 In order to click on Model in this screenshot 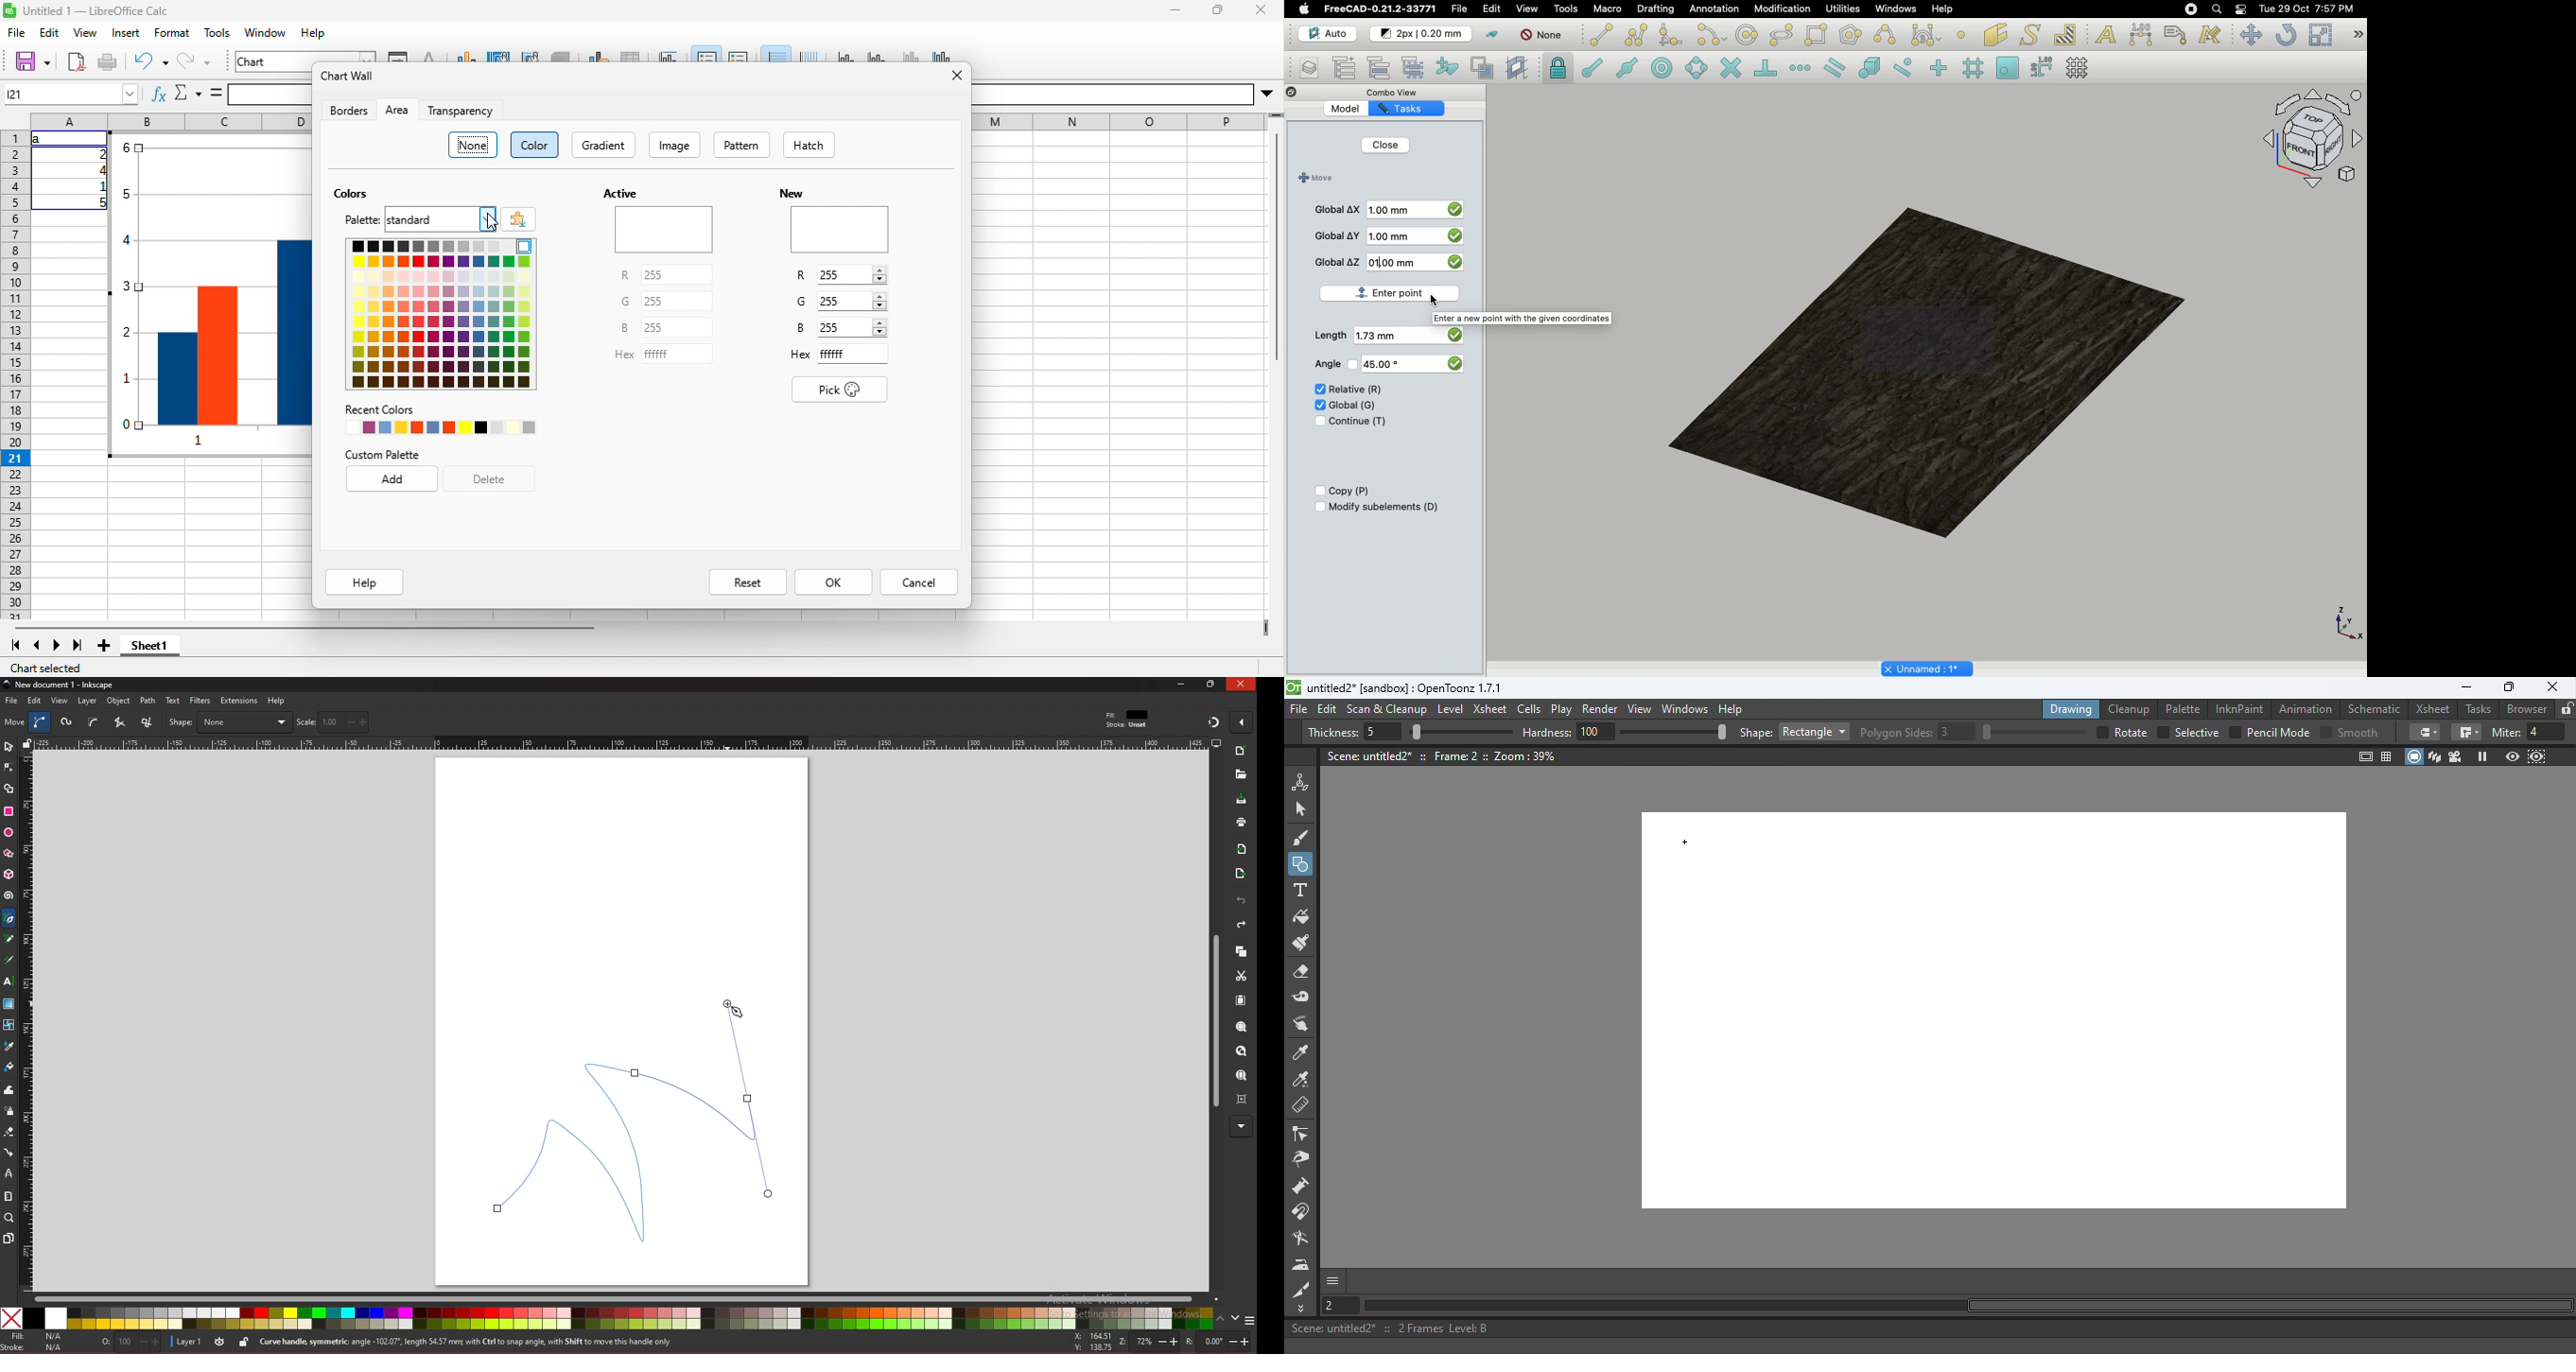, I will do `click(1356, 109)`.